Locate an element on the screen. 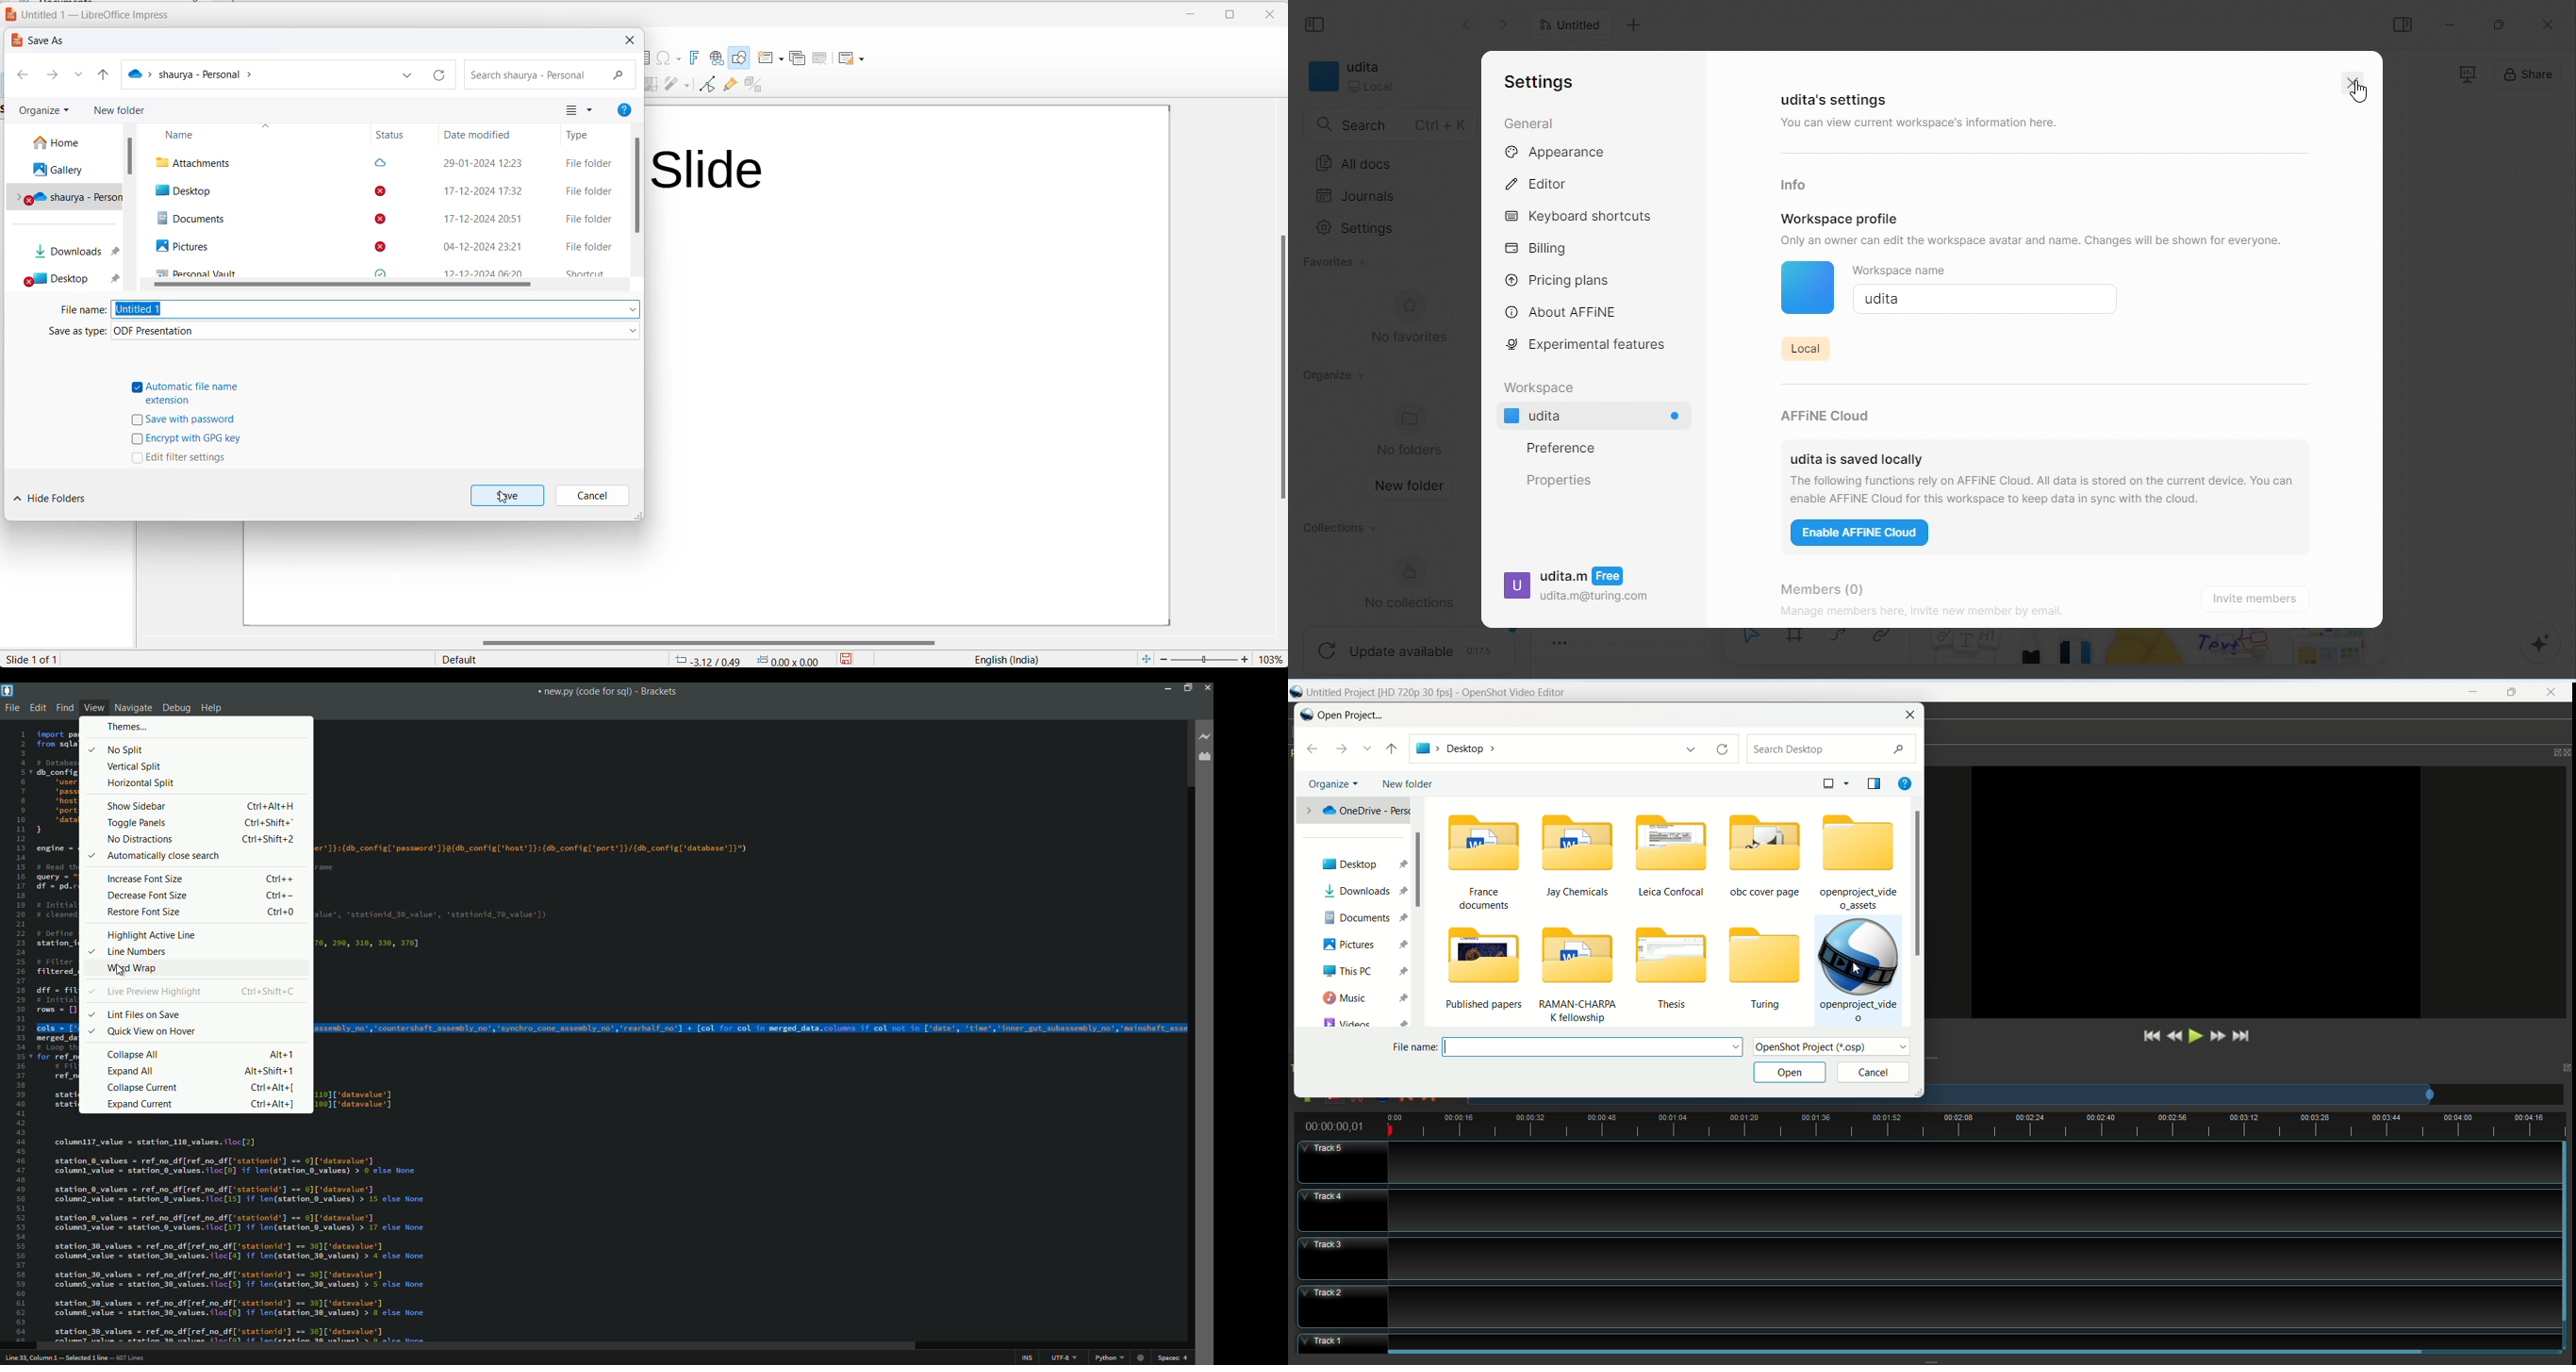 The image size is (2576, 1372). RAMAN-CHARPA
K fellowship is located at coordinates (1586, 978).